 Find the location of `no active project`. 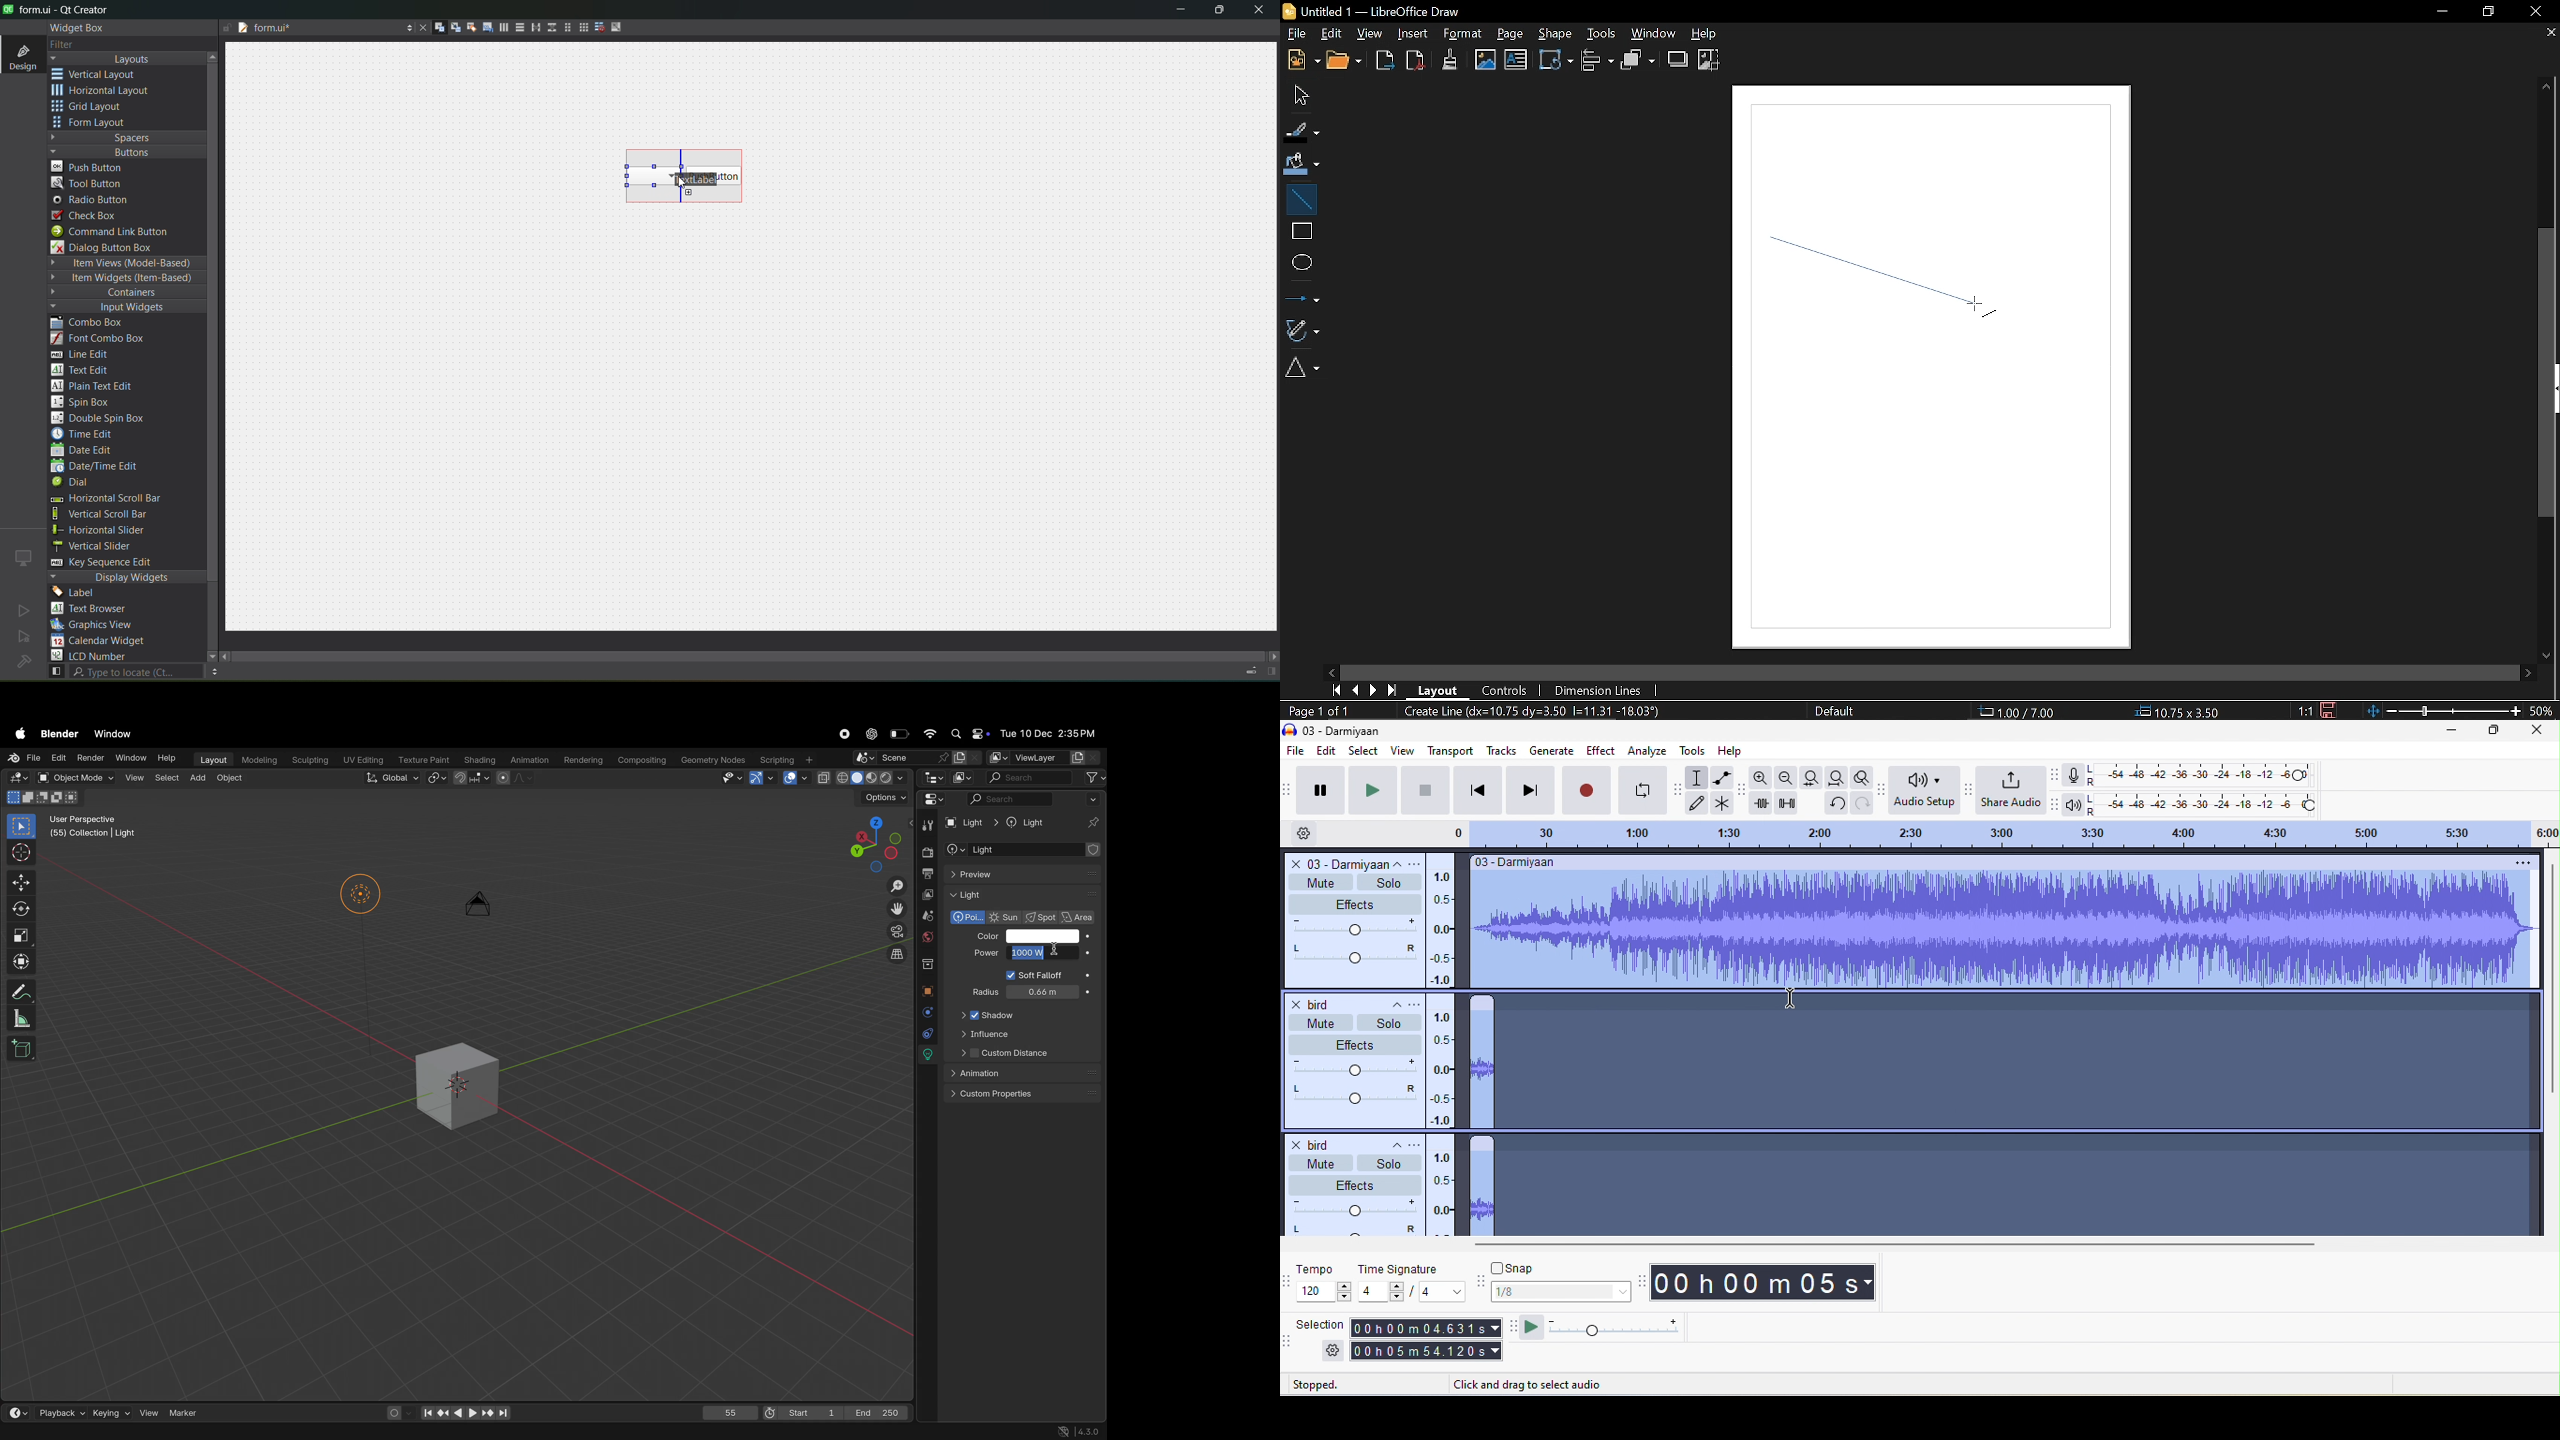

no active project is located at coordinates (23, 611).